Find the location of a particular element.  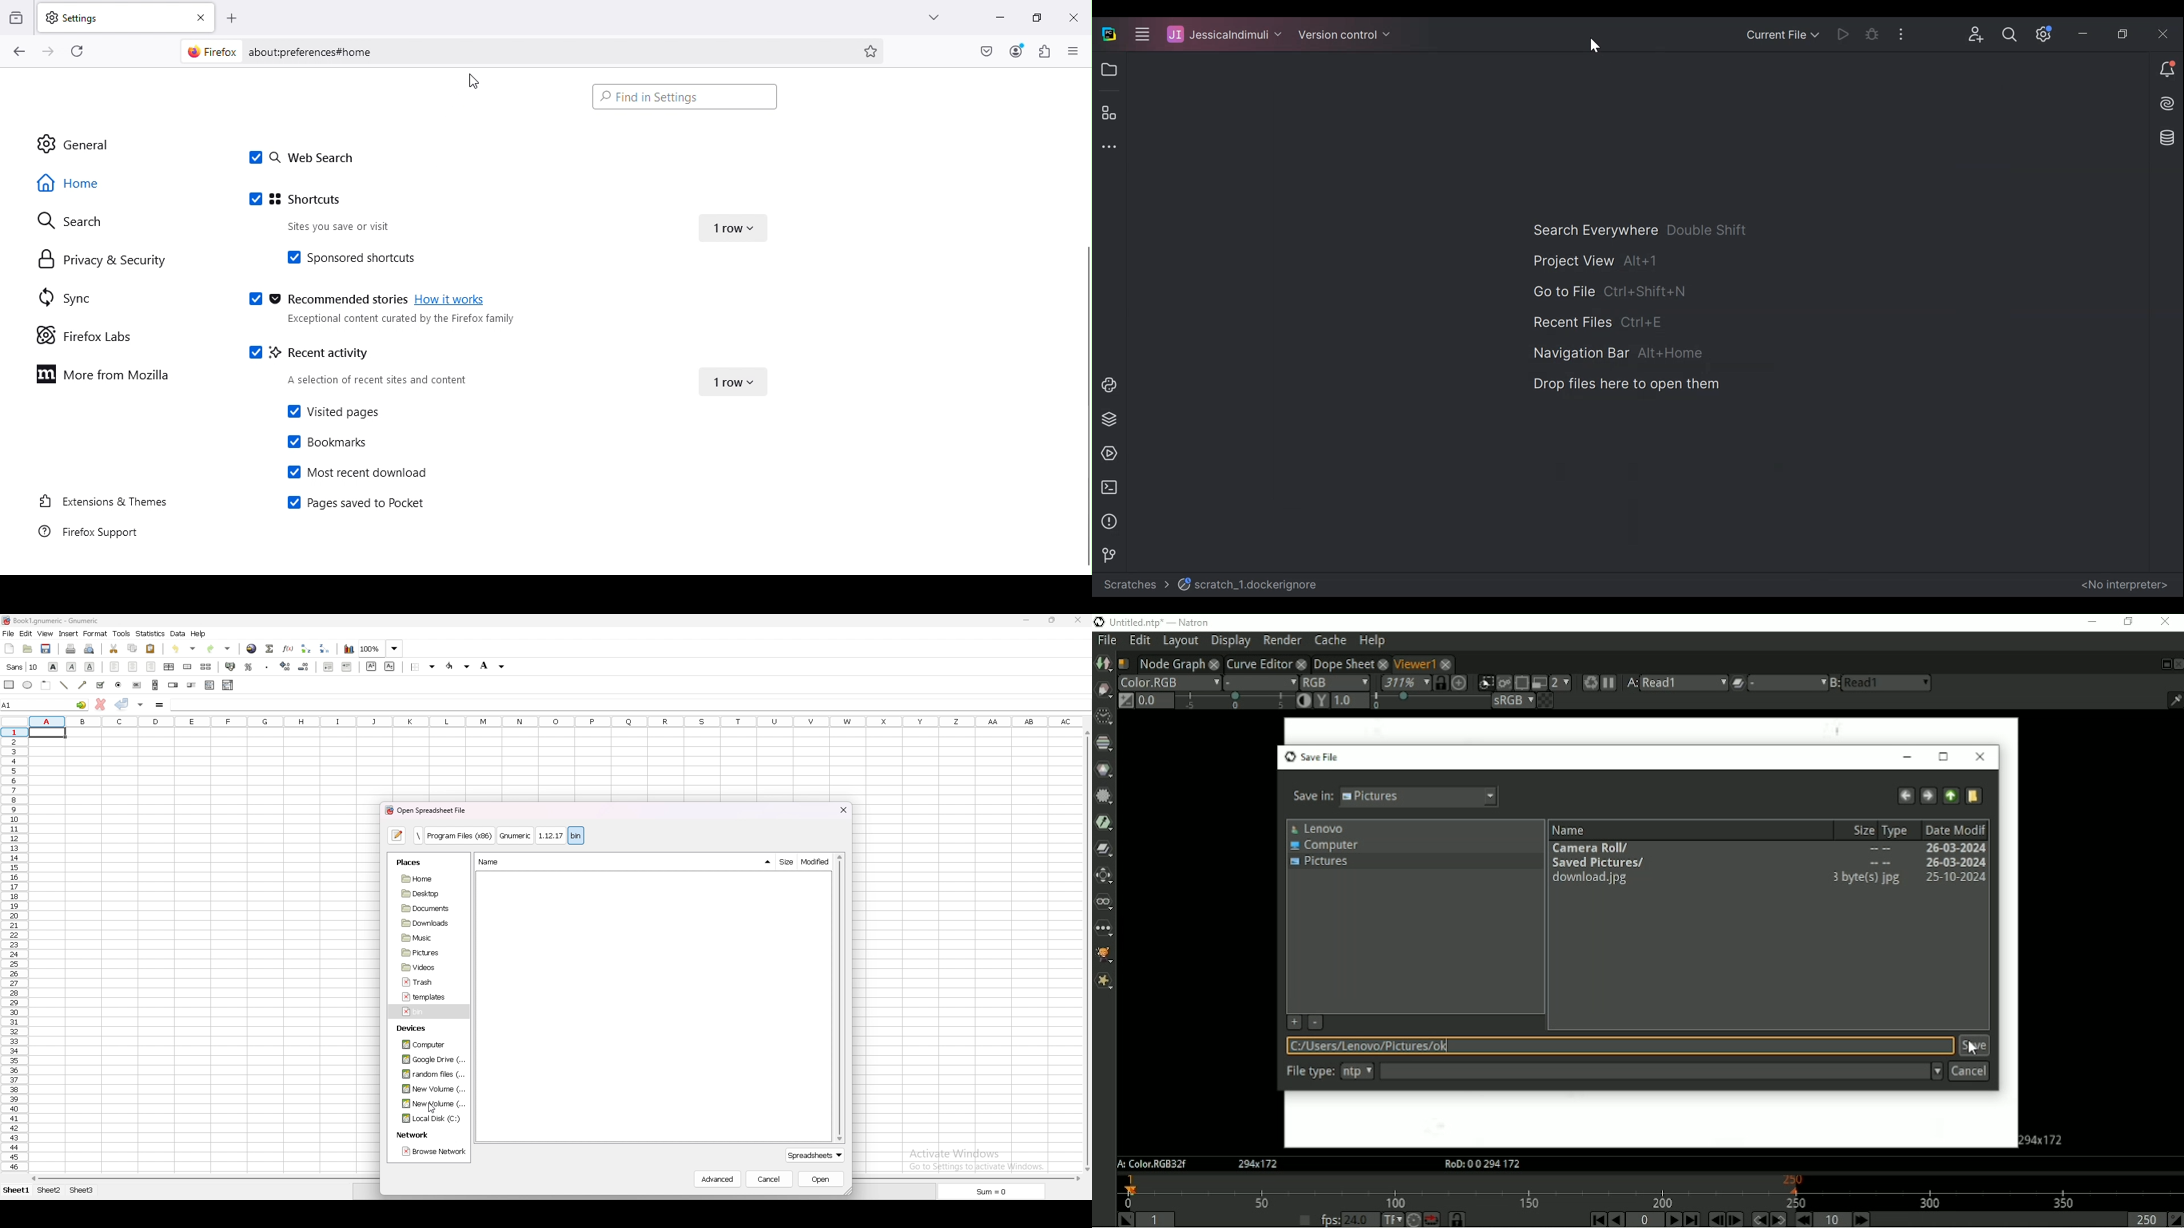

cursor is located at coordinates (432, 1111).